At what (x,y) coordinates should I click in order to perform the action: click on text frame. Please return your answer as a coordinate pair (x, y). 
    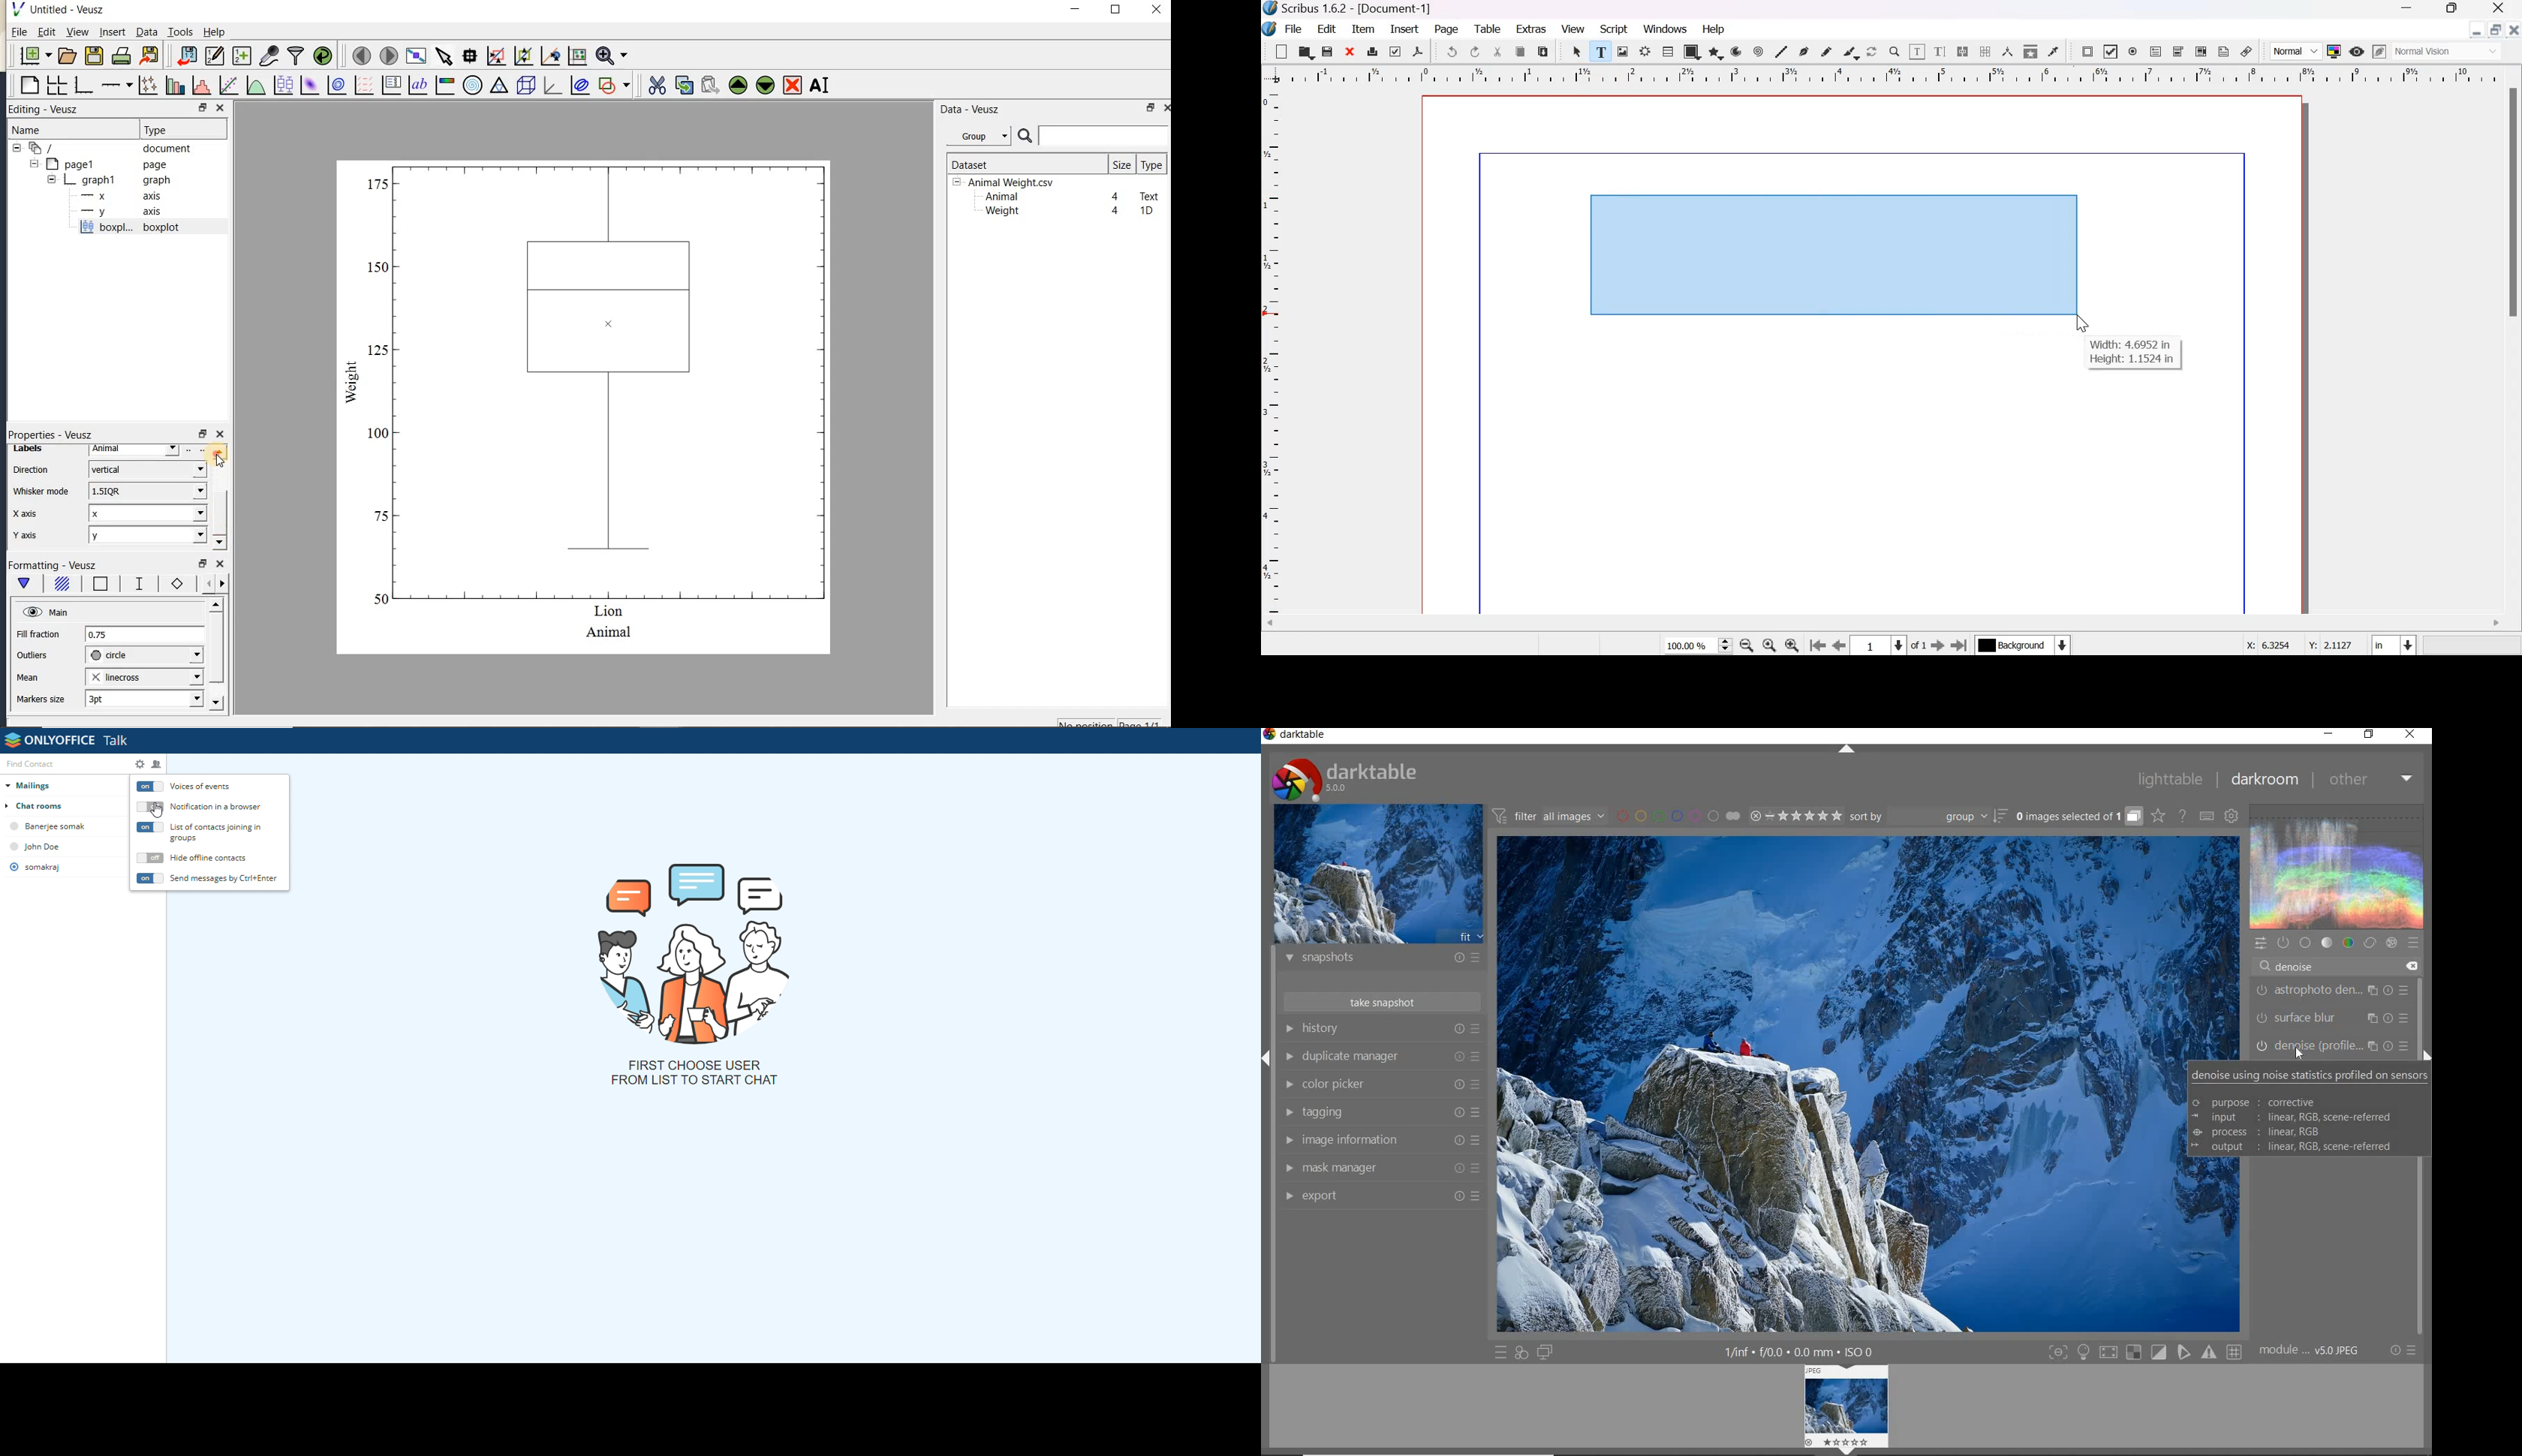
    Looking at the image, I should click on (1601, 49).